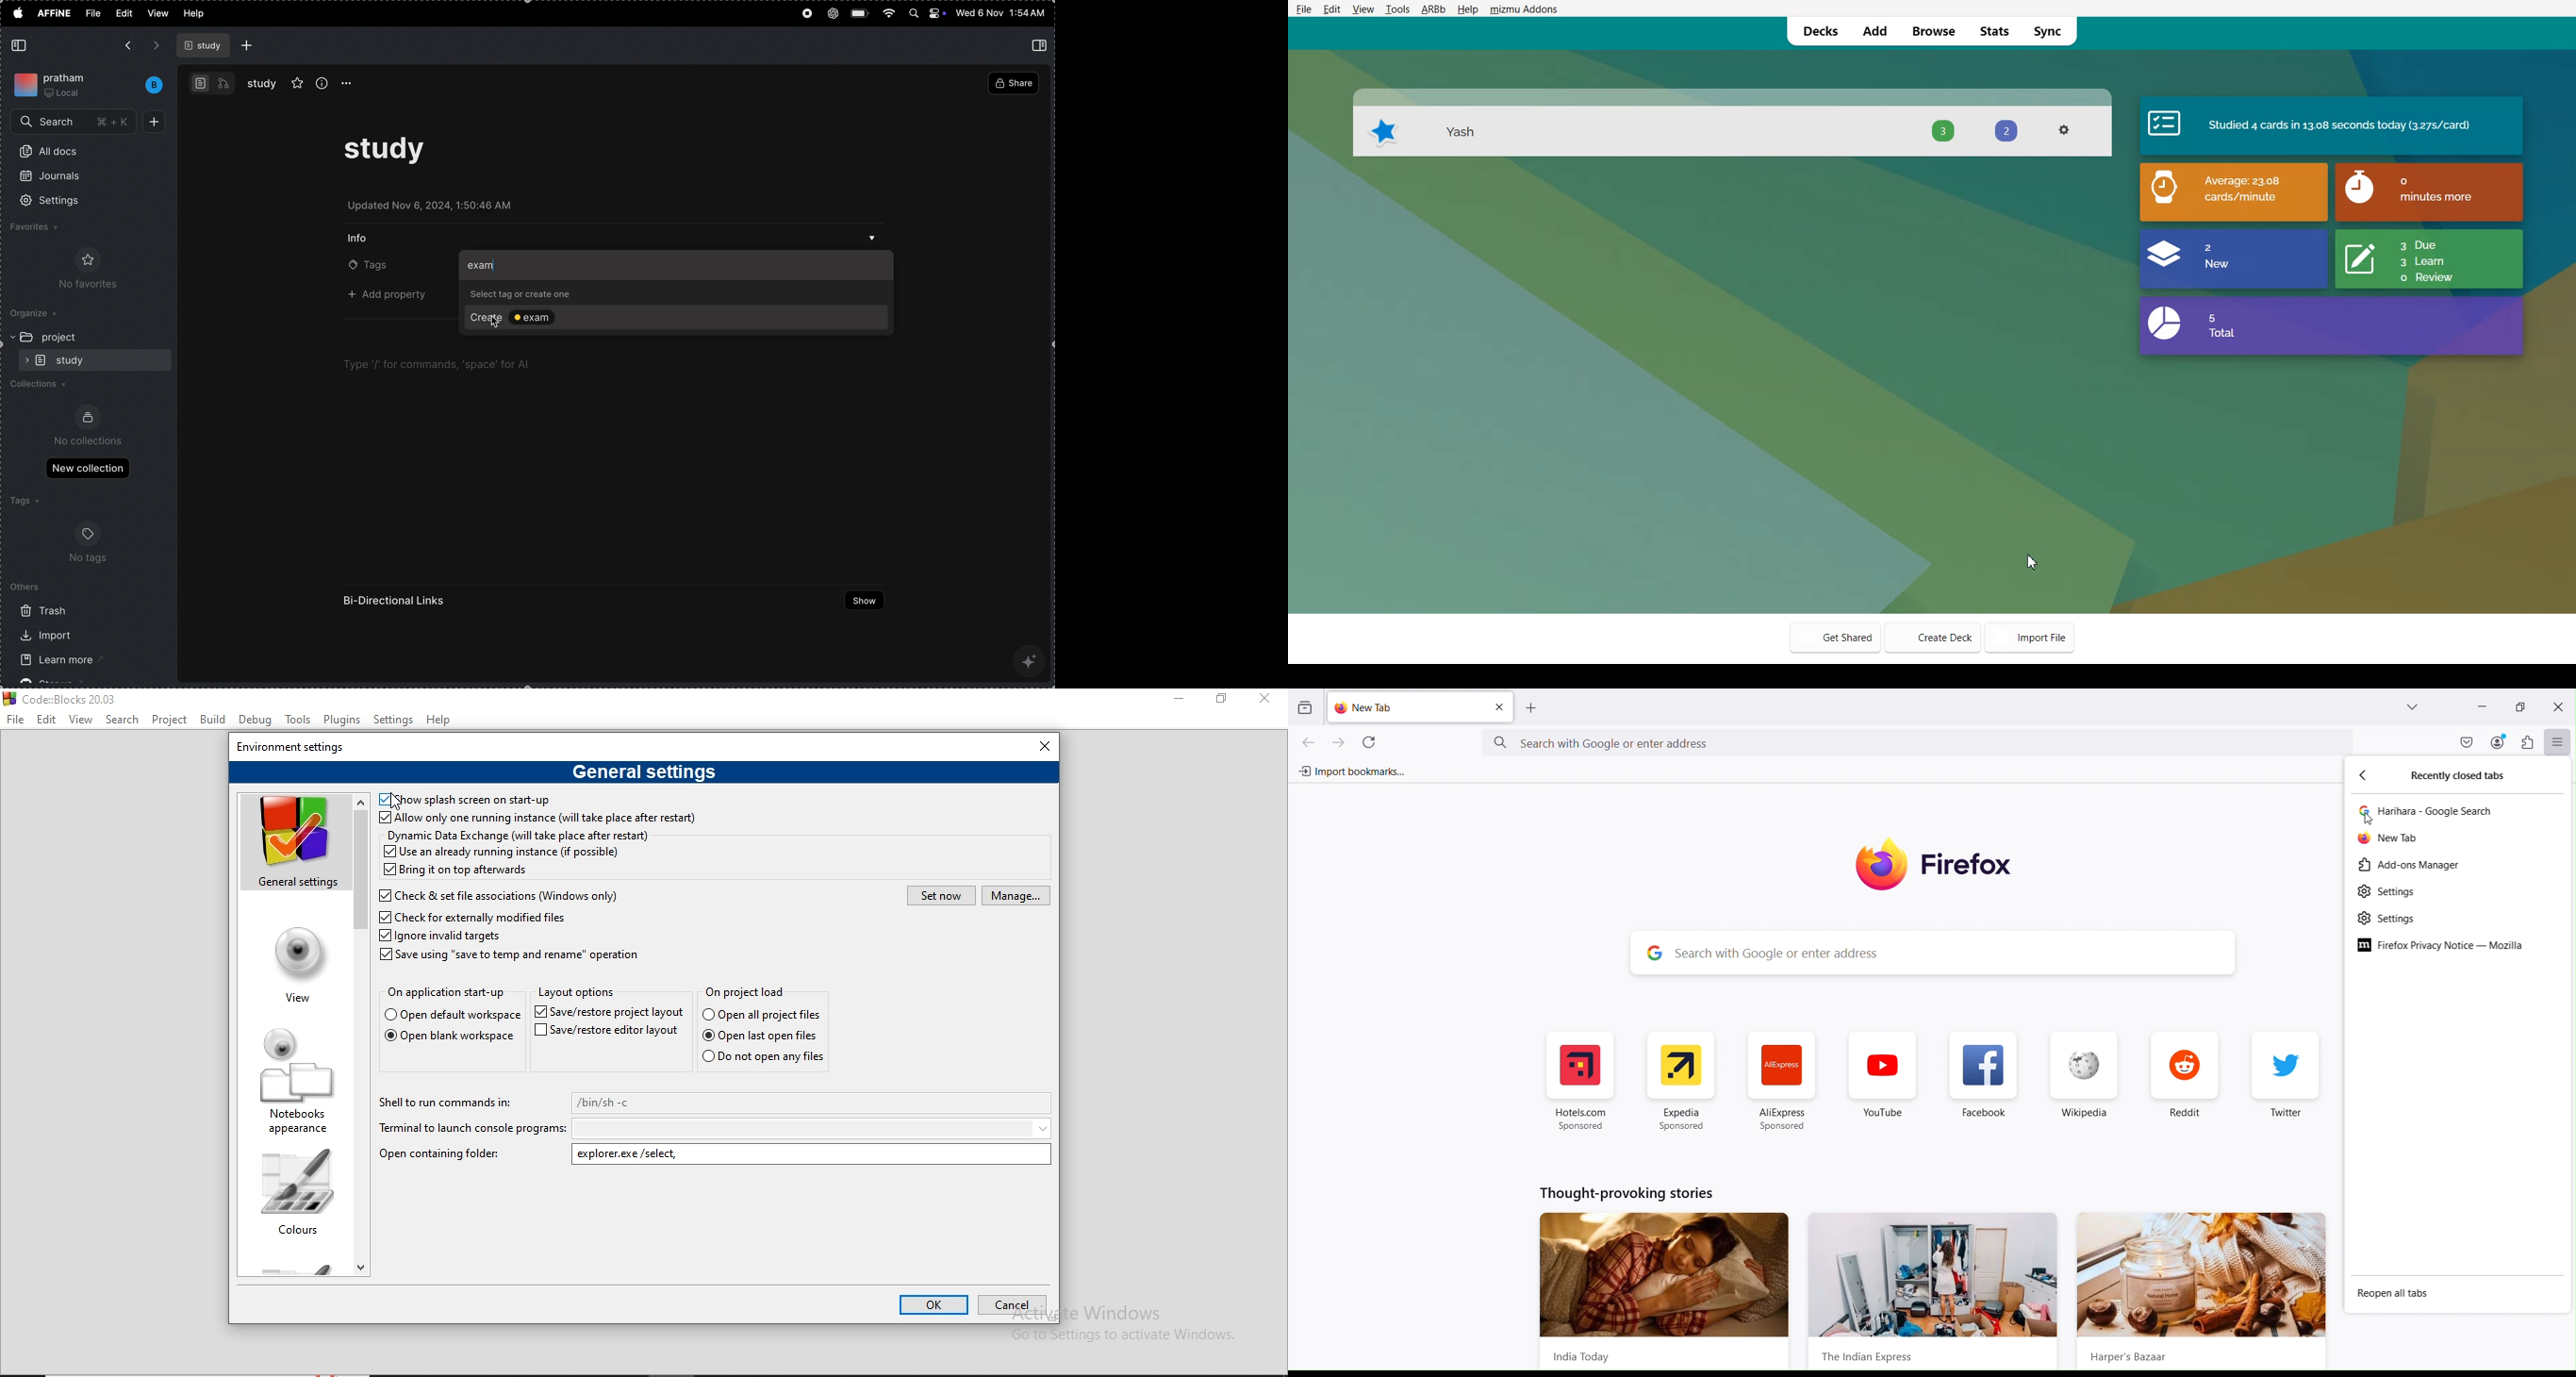 The image size is (2576, 1400). What do you see at coordinates (860, 601) in the screenshot?
I see `show` at bounding box center [860, 601].